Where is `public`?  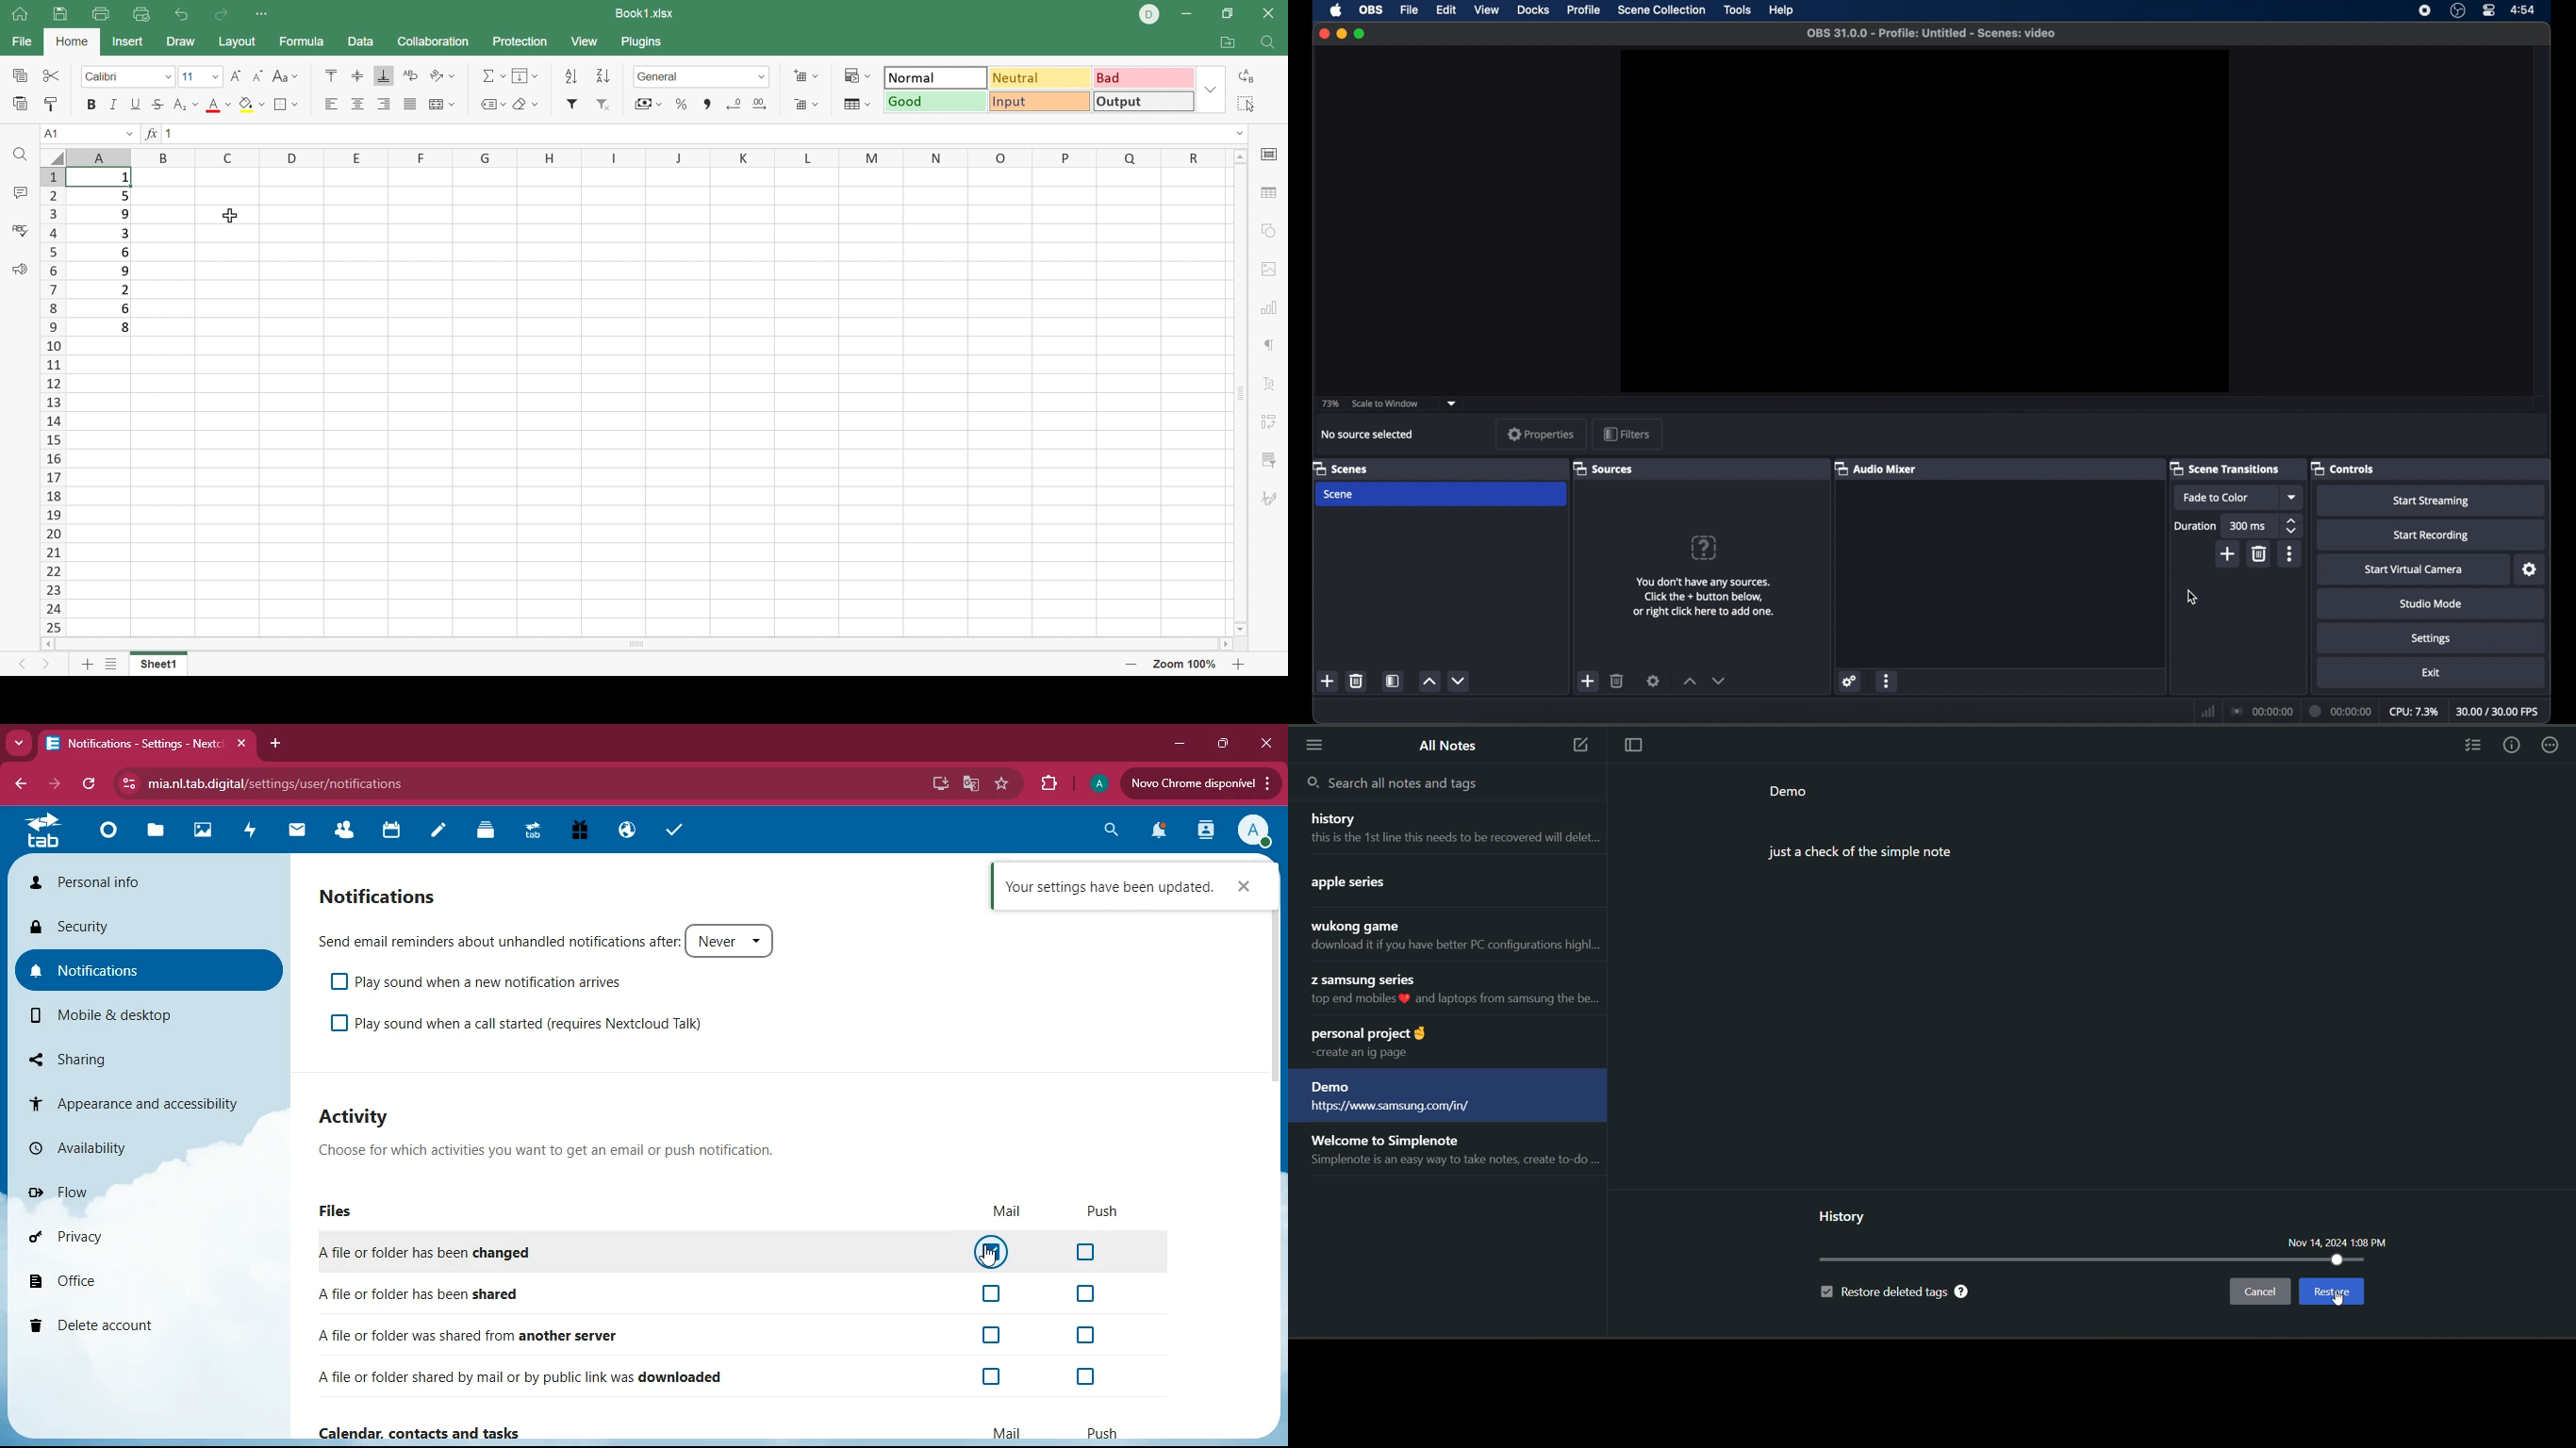
public is located at coordinates (630, 830).